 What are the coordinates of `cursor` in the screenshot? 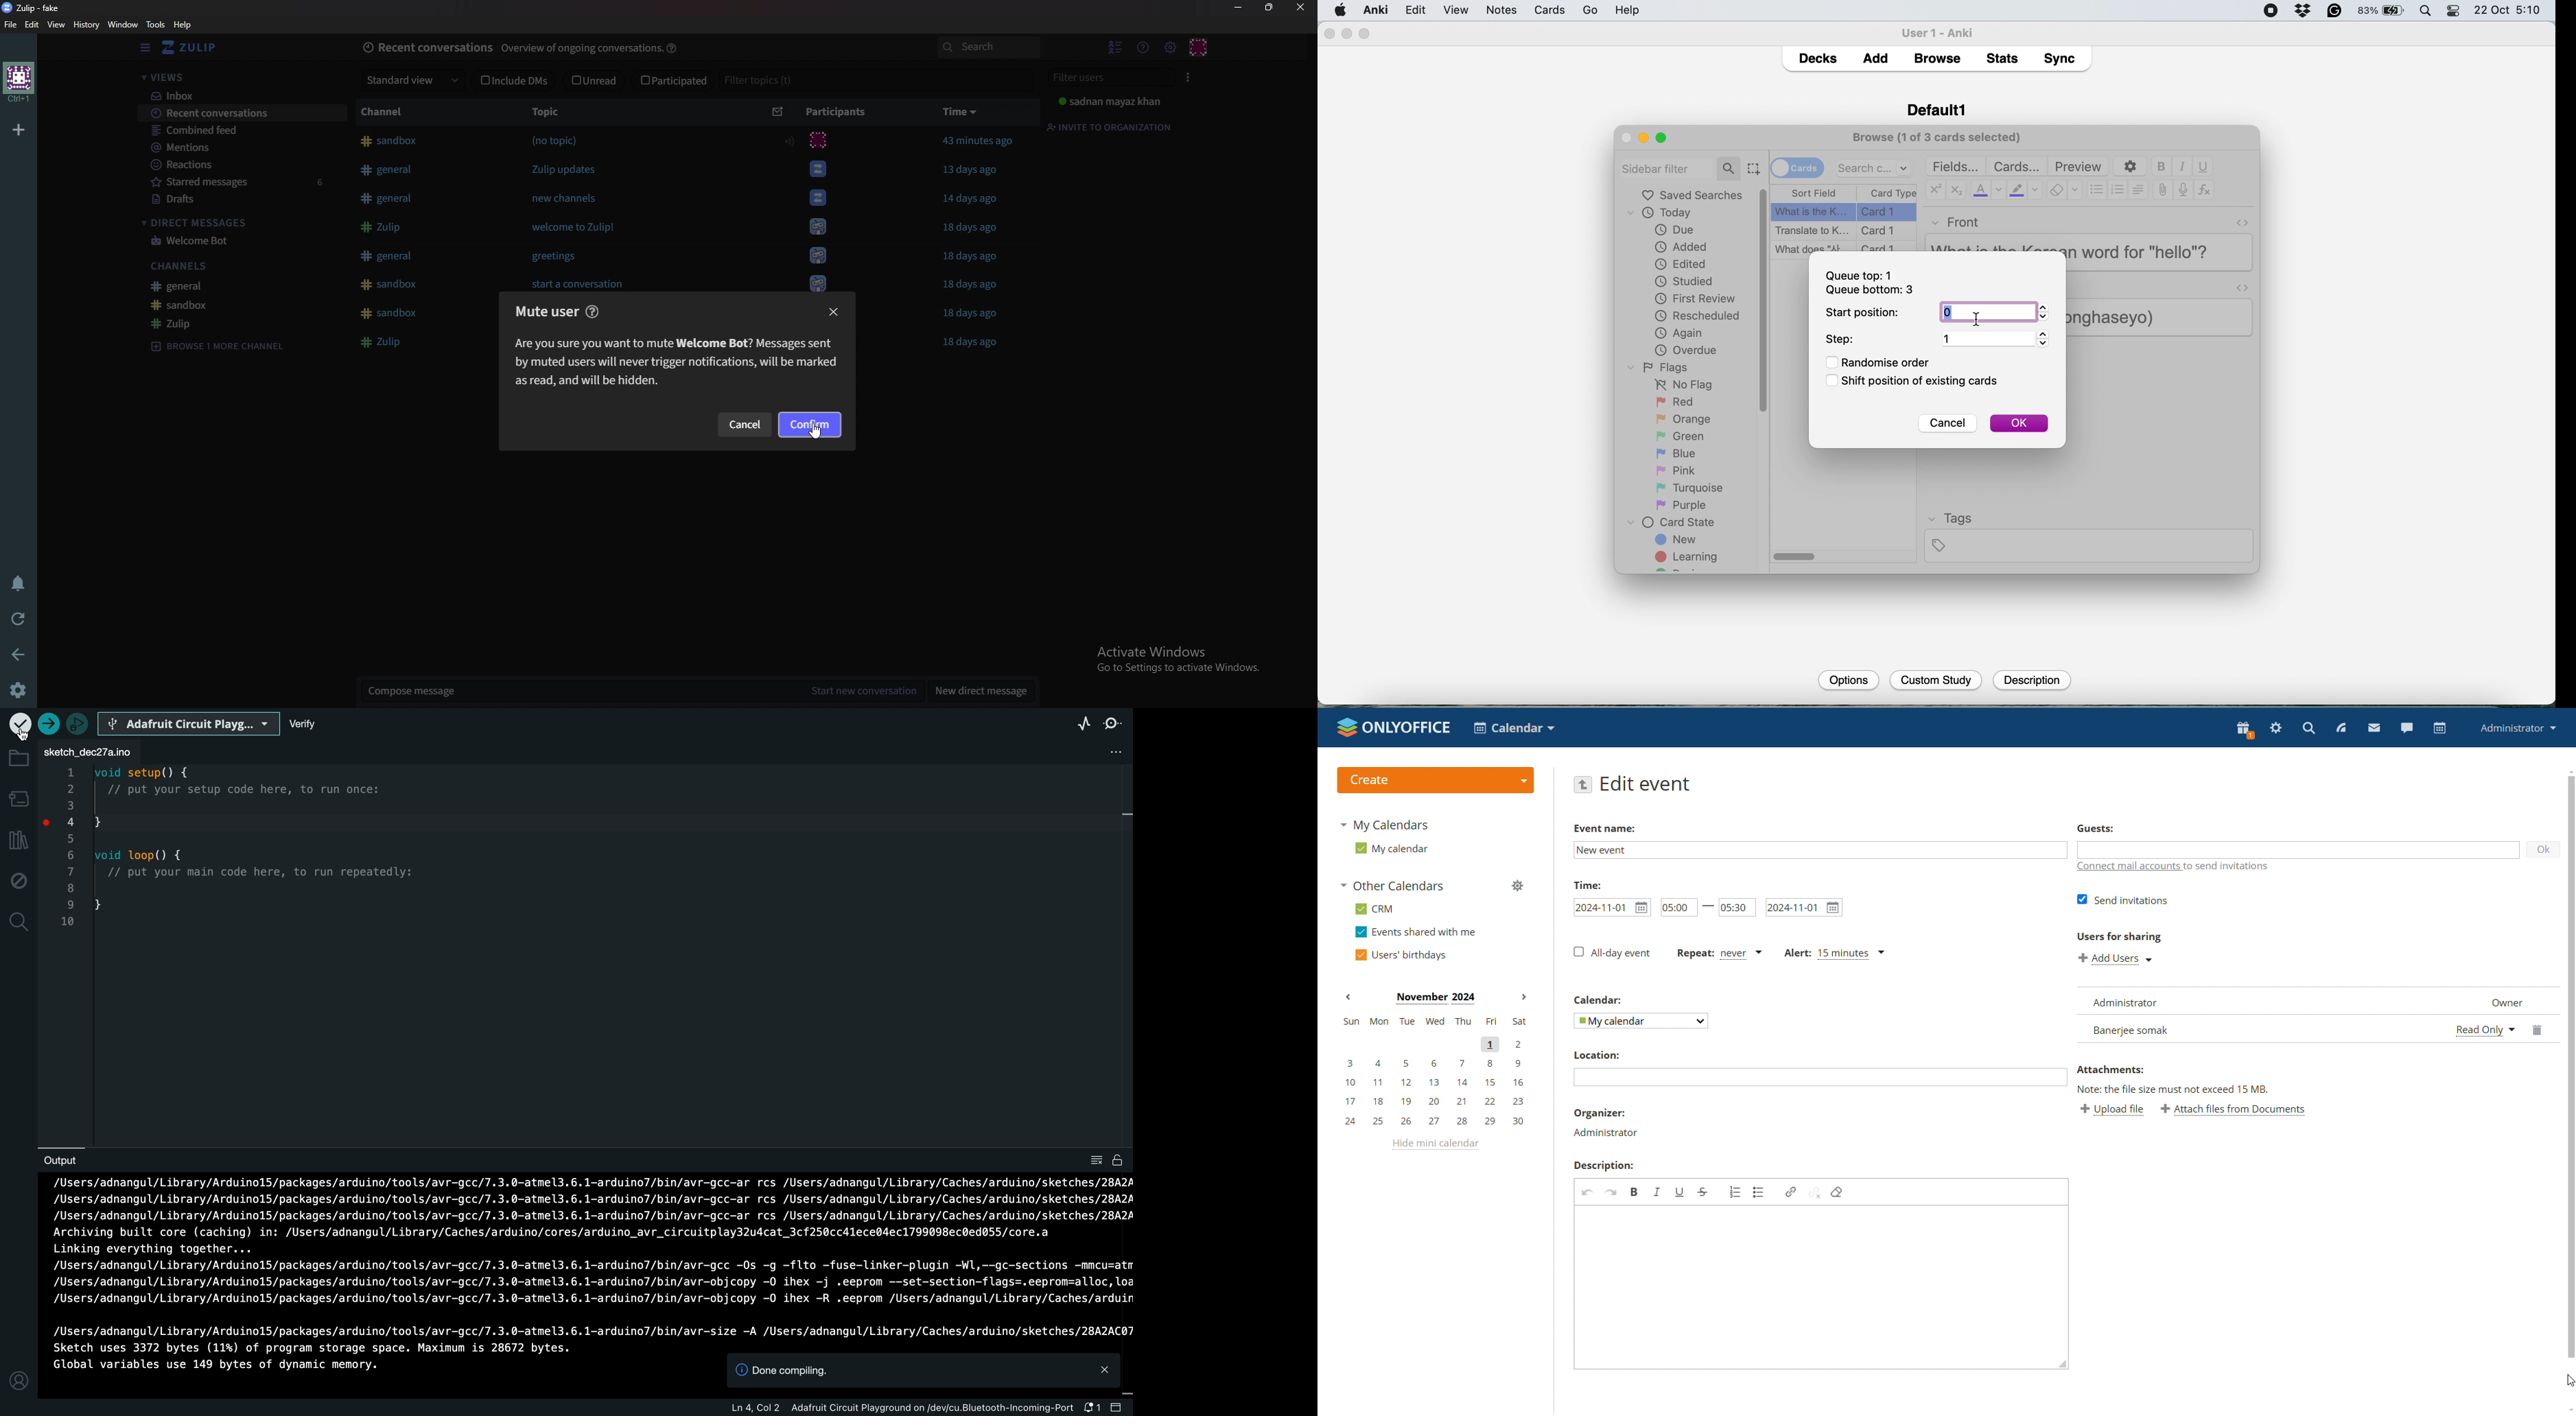 It's located at (2569, 1379).